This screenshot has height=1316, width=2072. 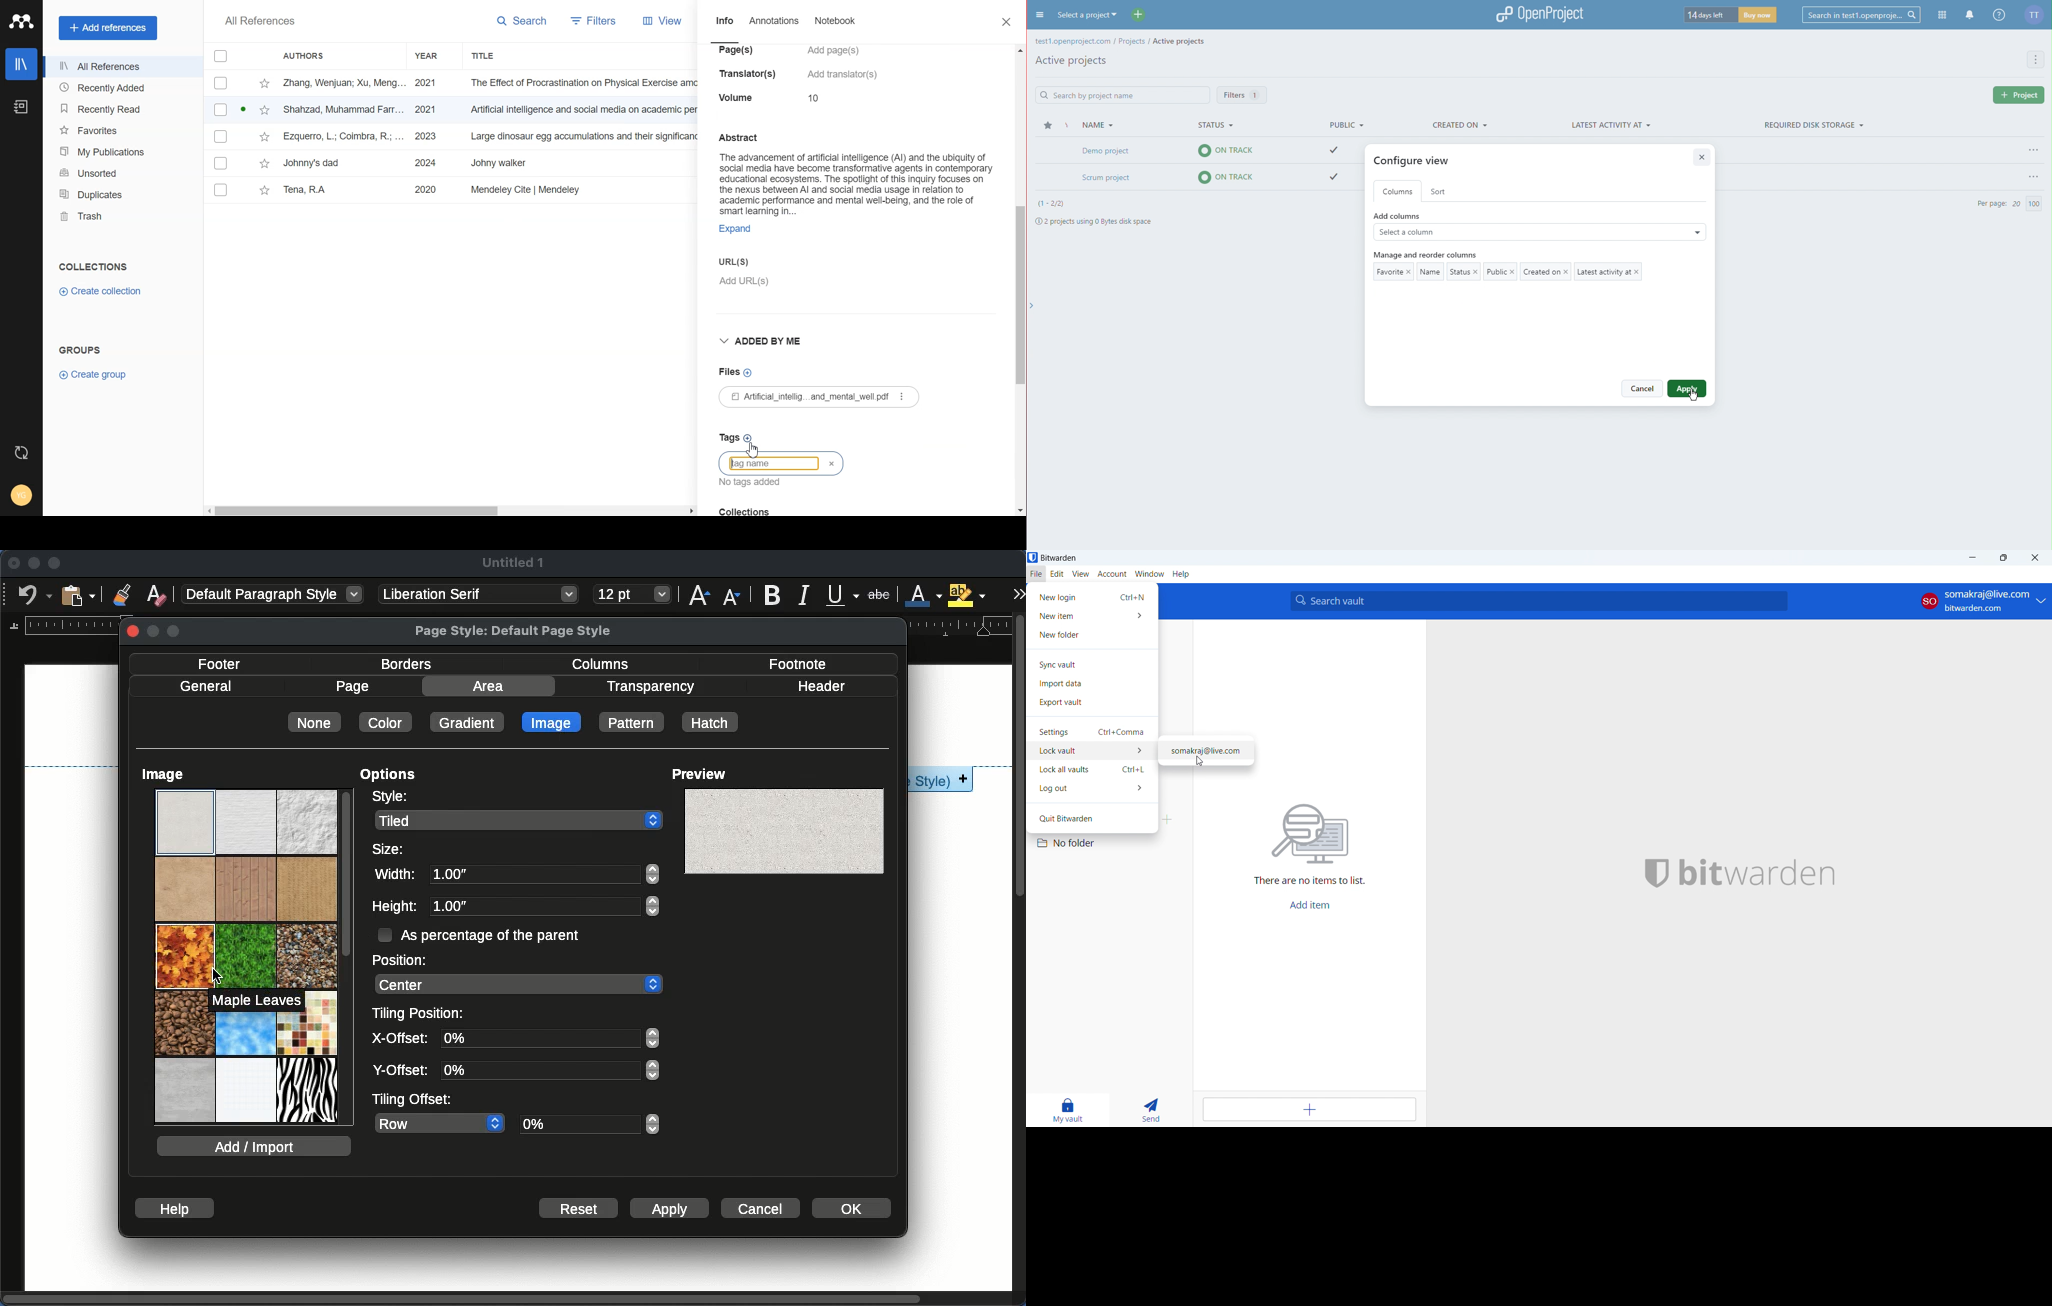 I want to click on preview, so click(x=702, y=774).